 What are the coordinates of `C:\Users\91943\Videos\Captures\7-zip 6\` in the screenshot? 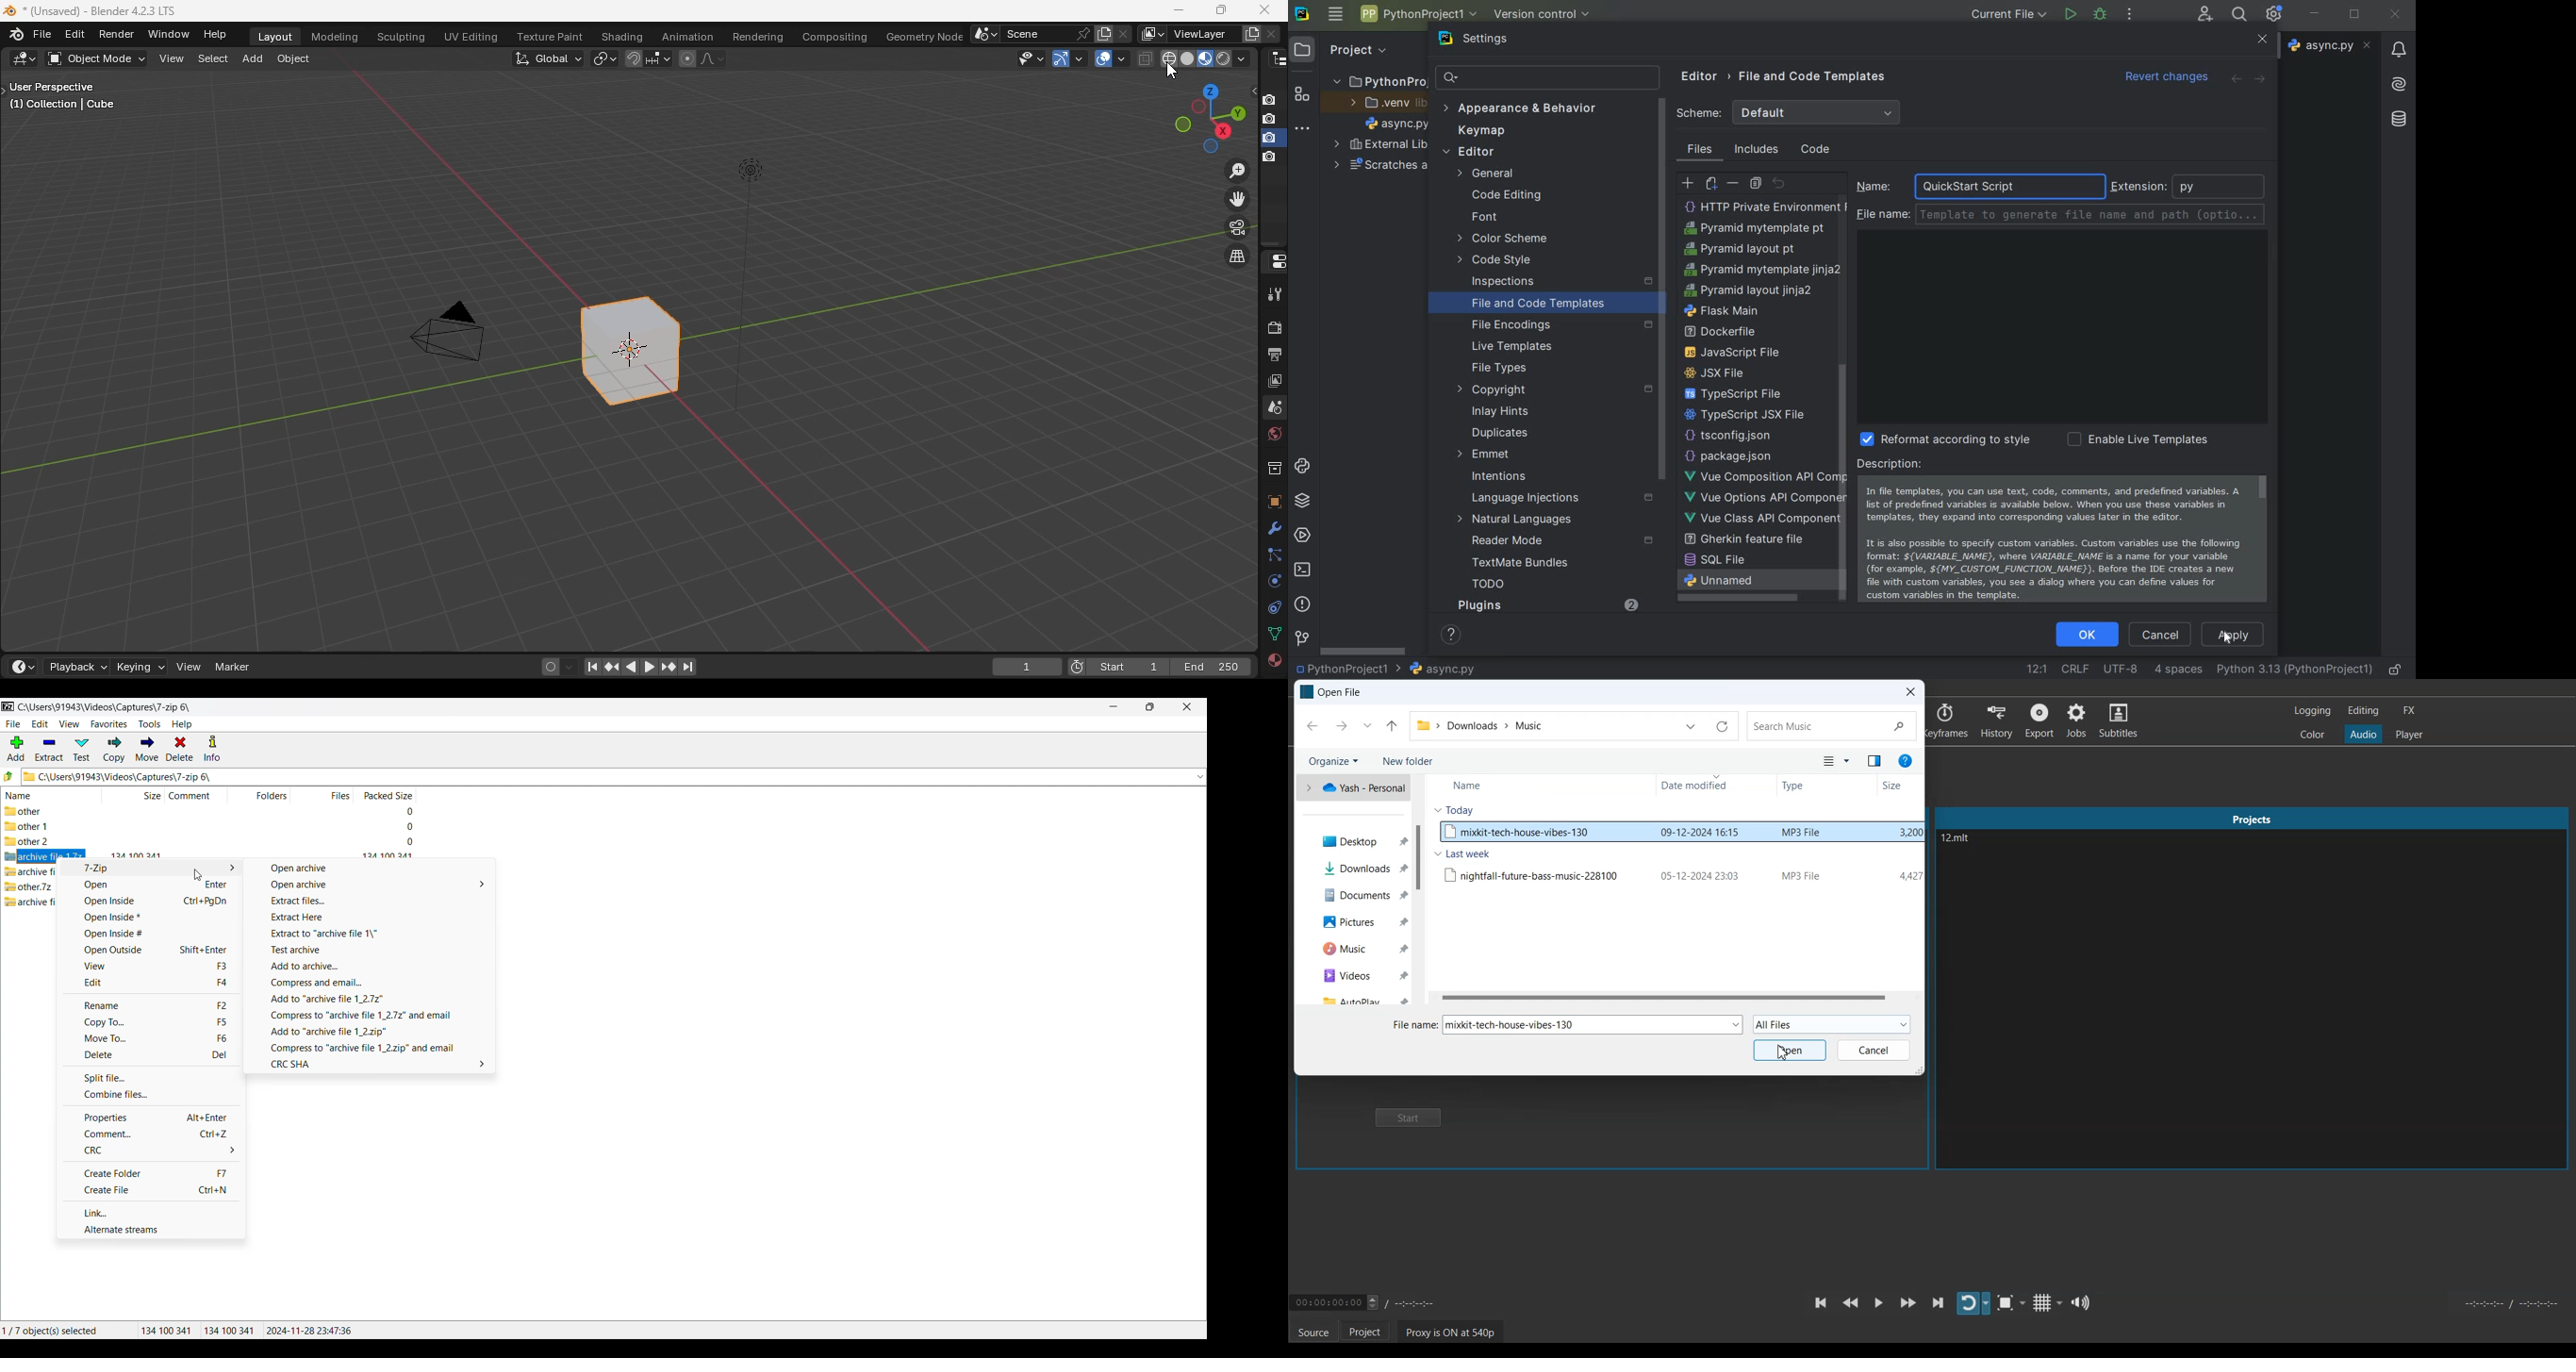 It's located at (592, 776).